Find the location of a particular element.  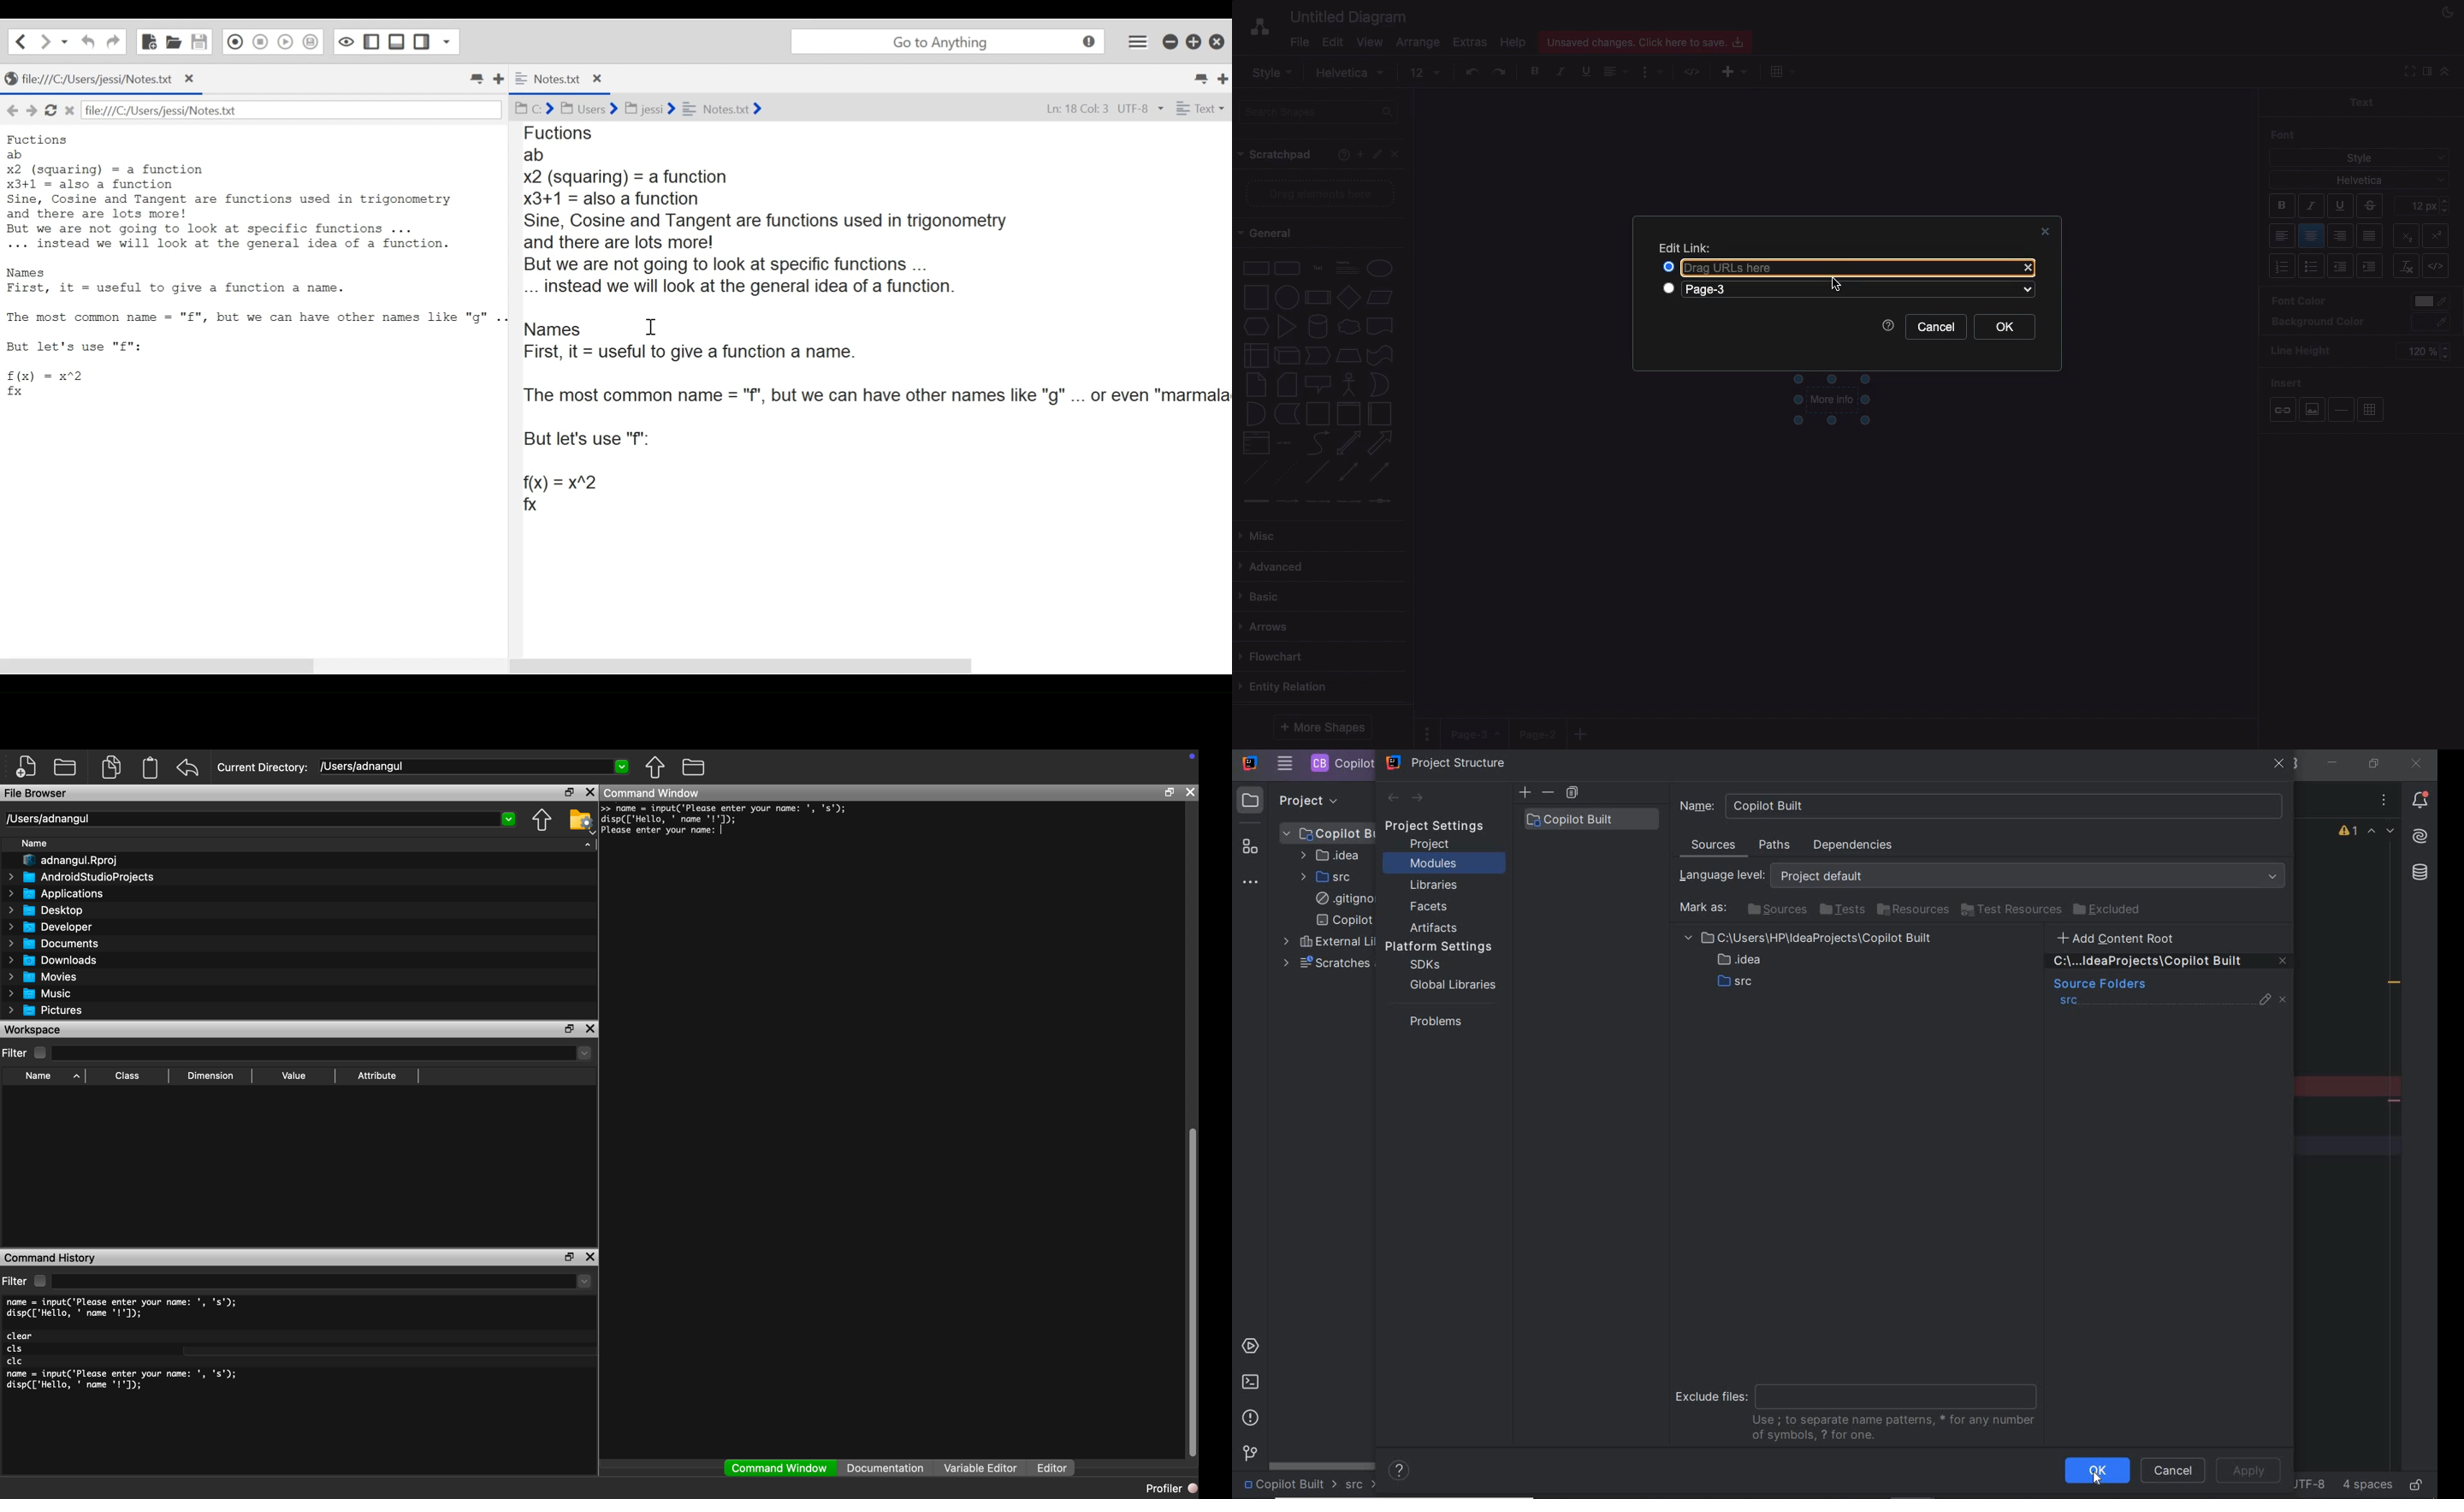

close is located at coordinates (2416, 763).